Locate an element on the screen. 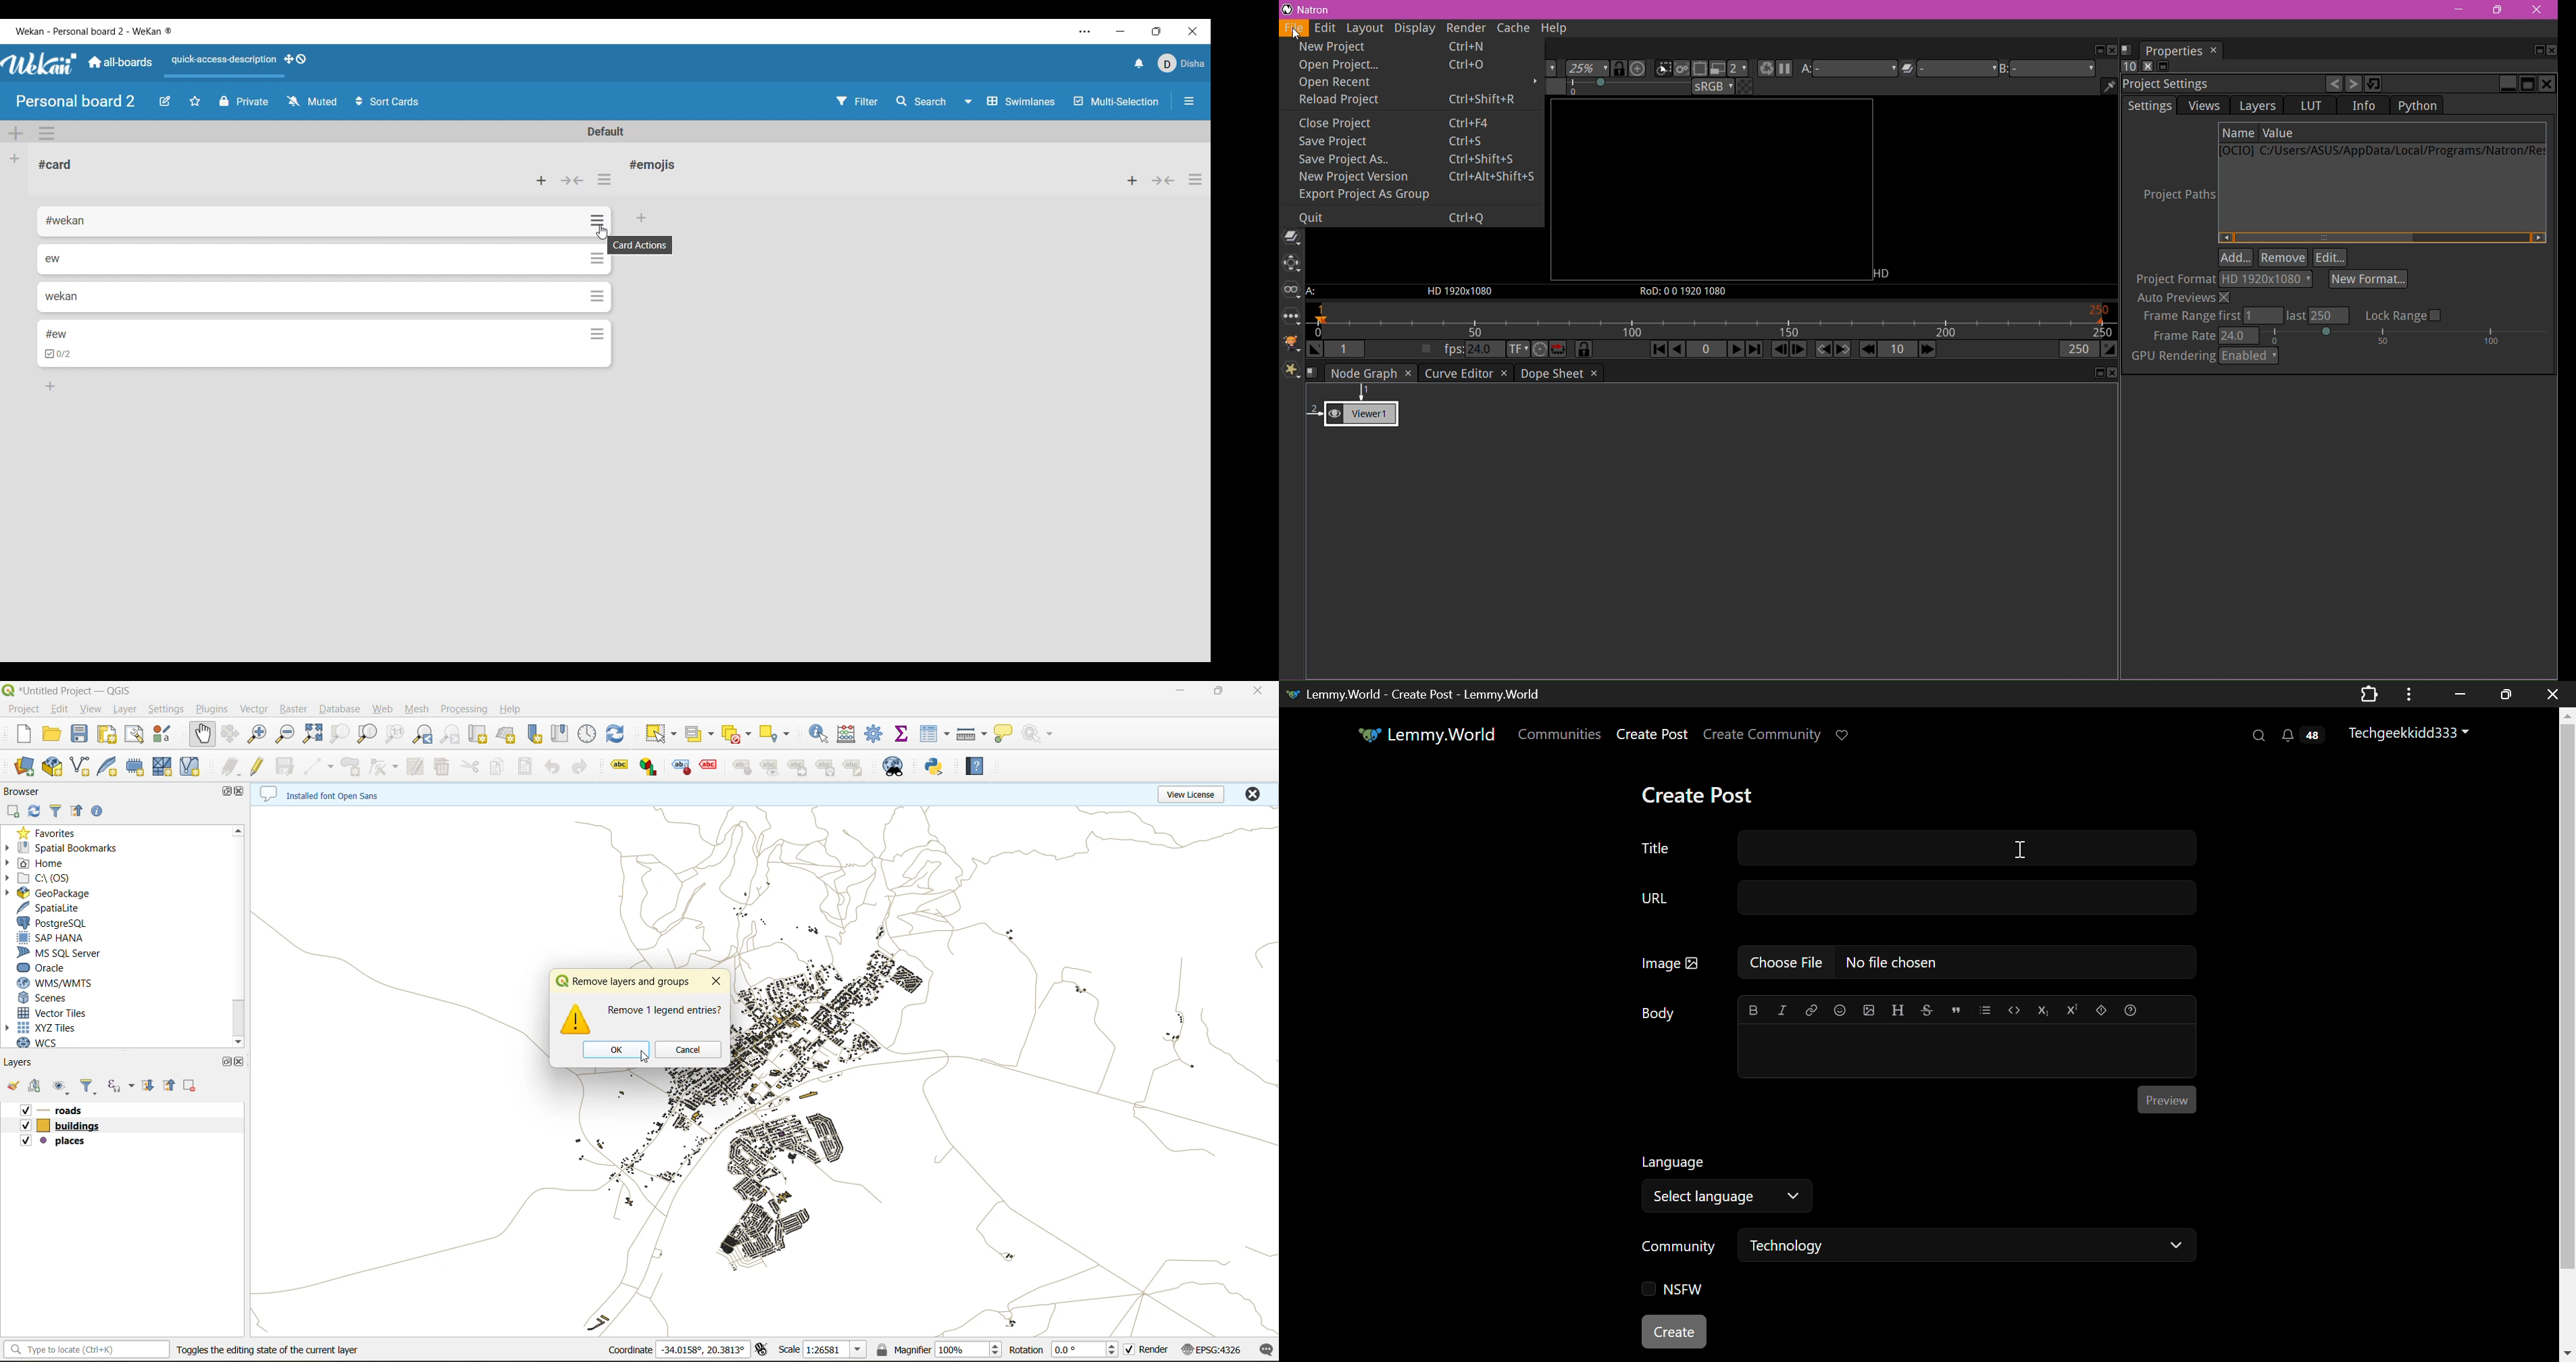  select is located at coordinates (662, 734).